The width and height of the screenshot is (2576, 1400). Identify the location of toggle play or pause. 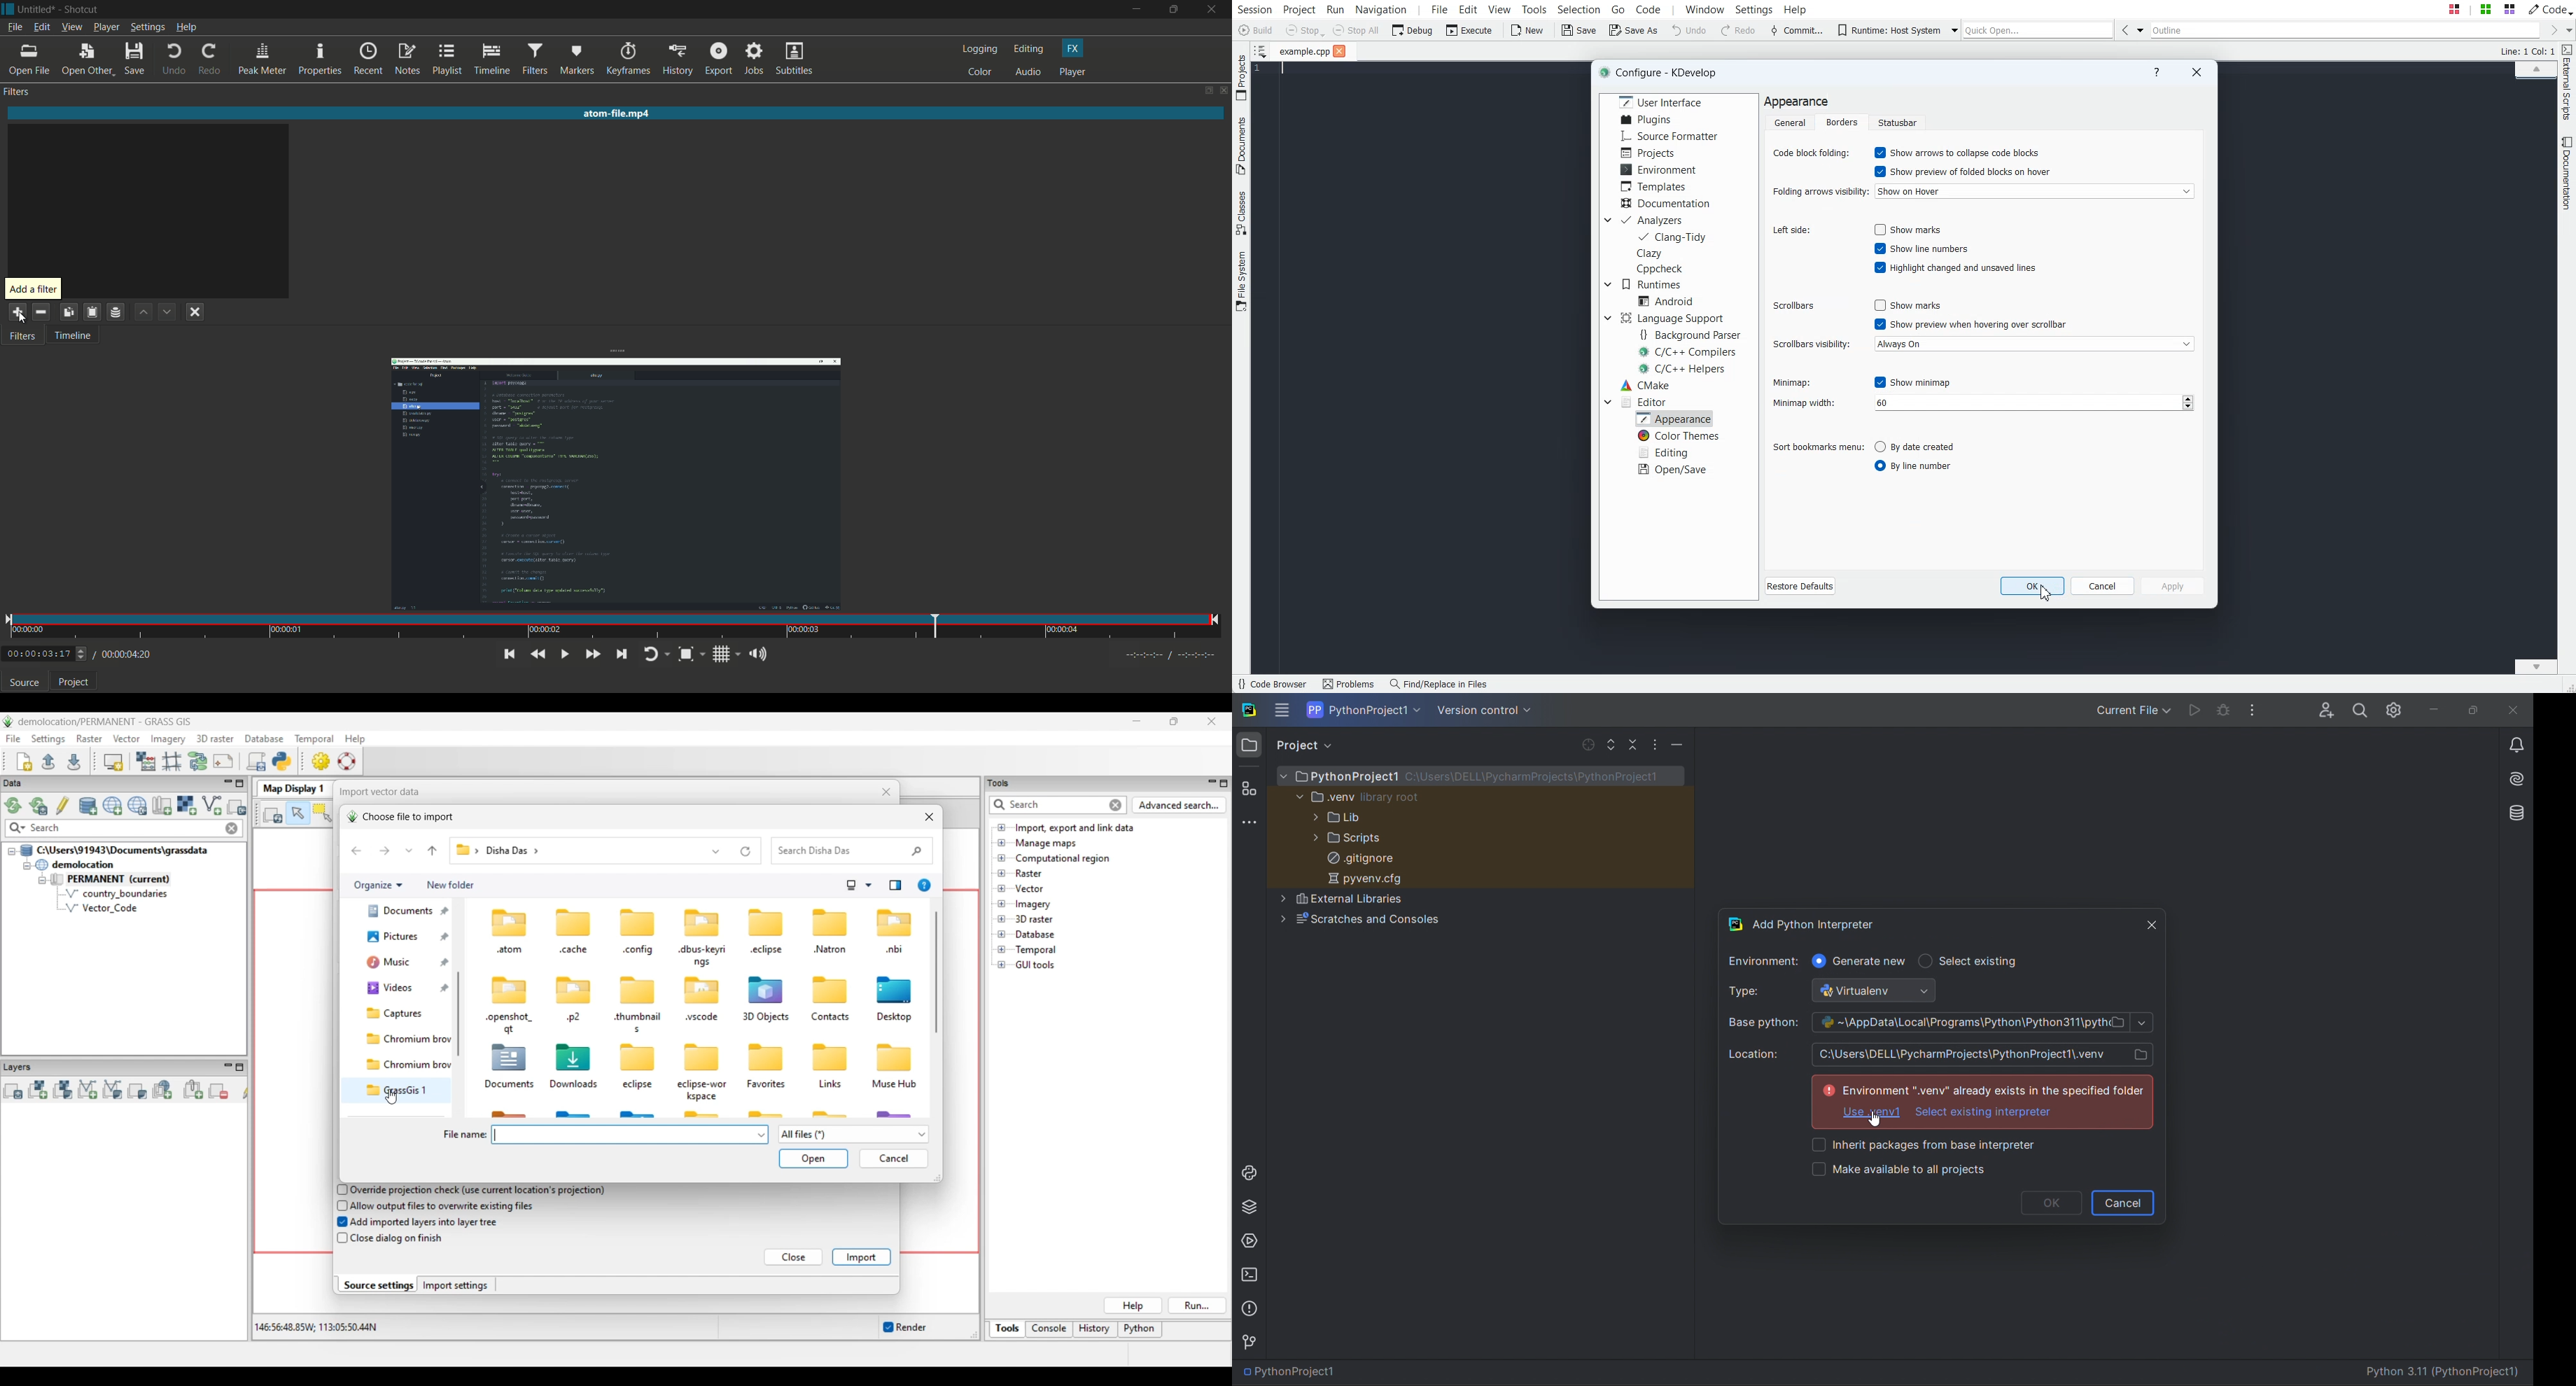
(563, 654).